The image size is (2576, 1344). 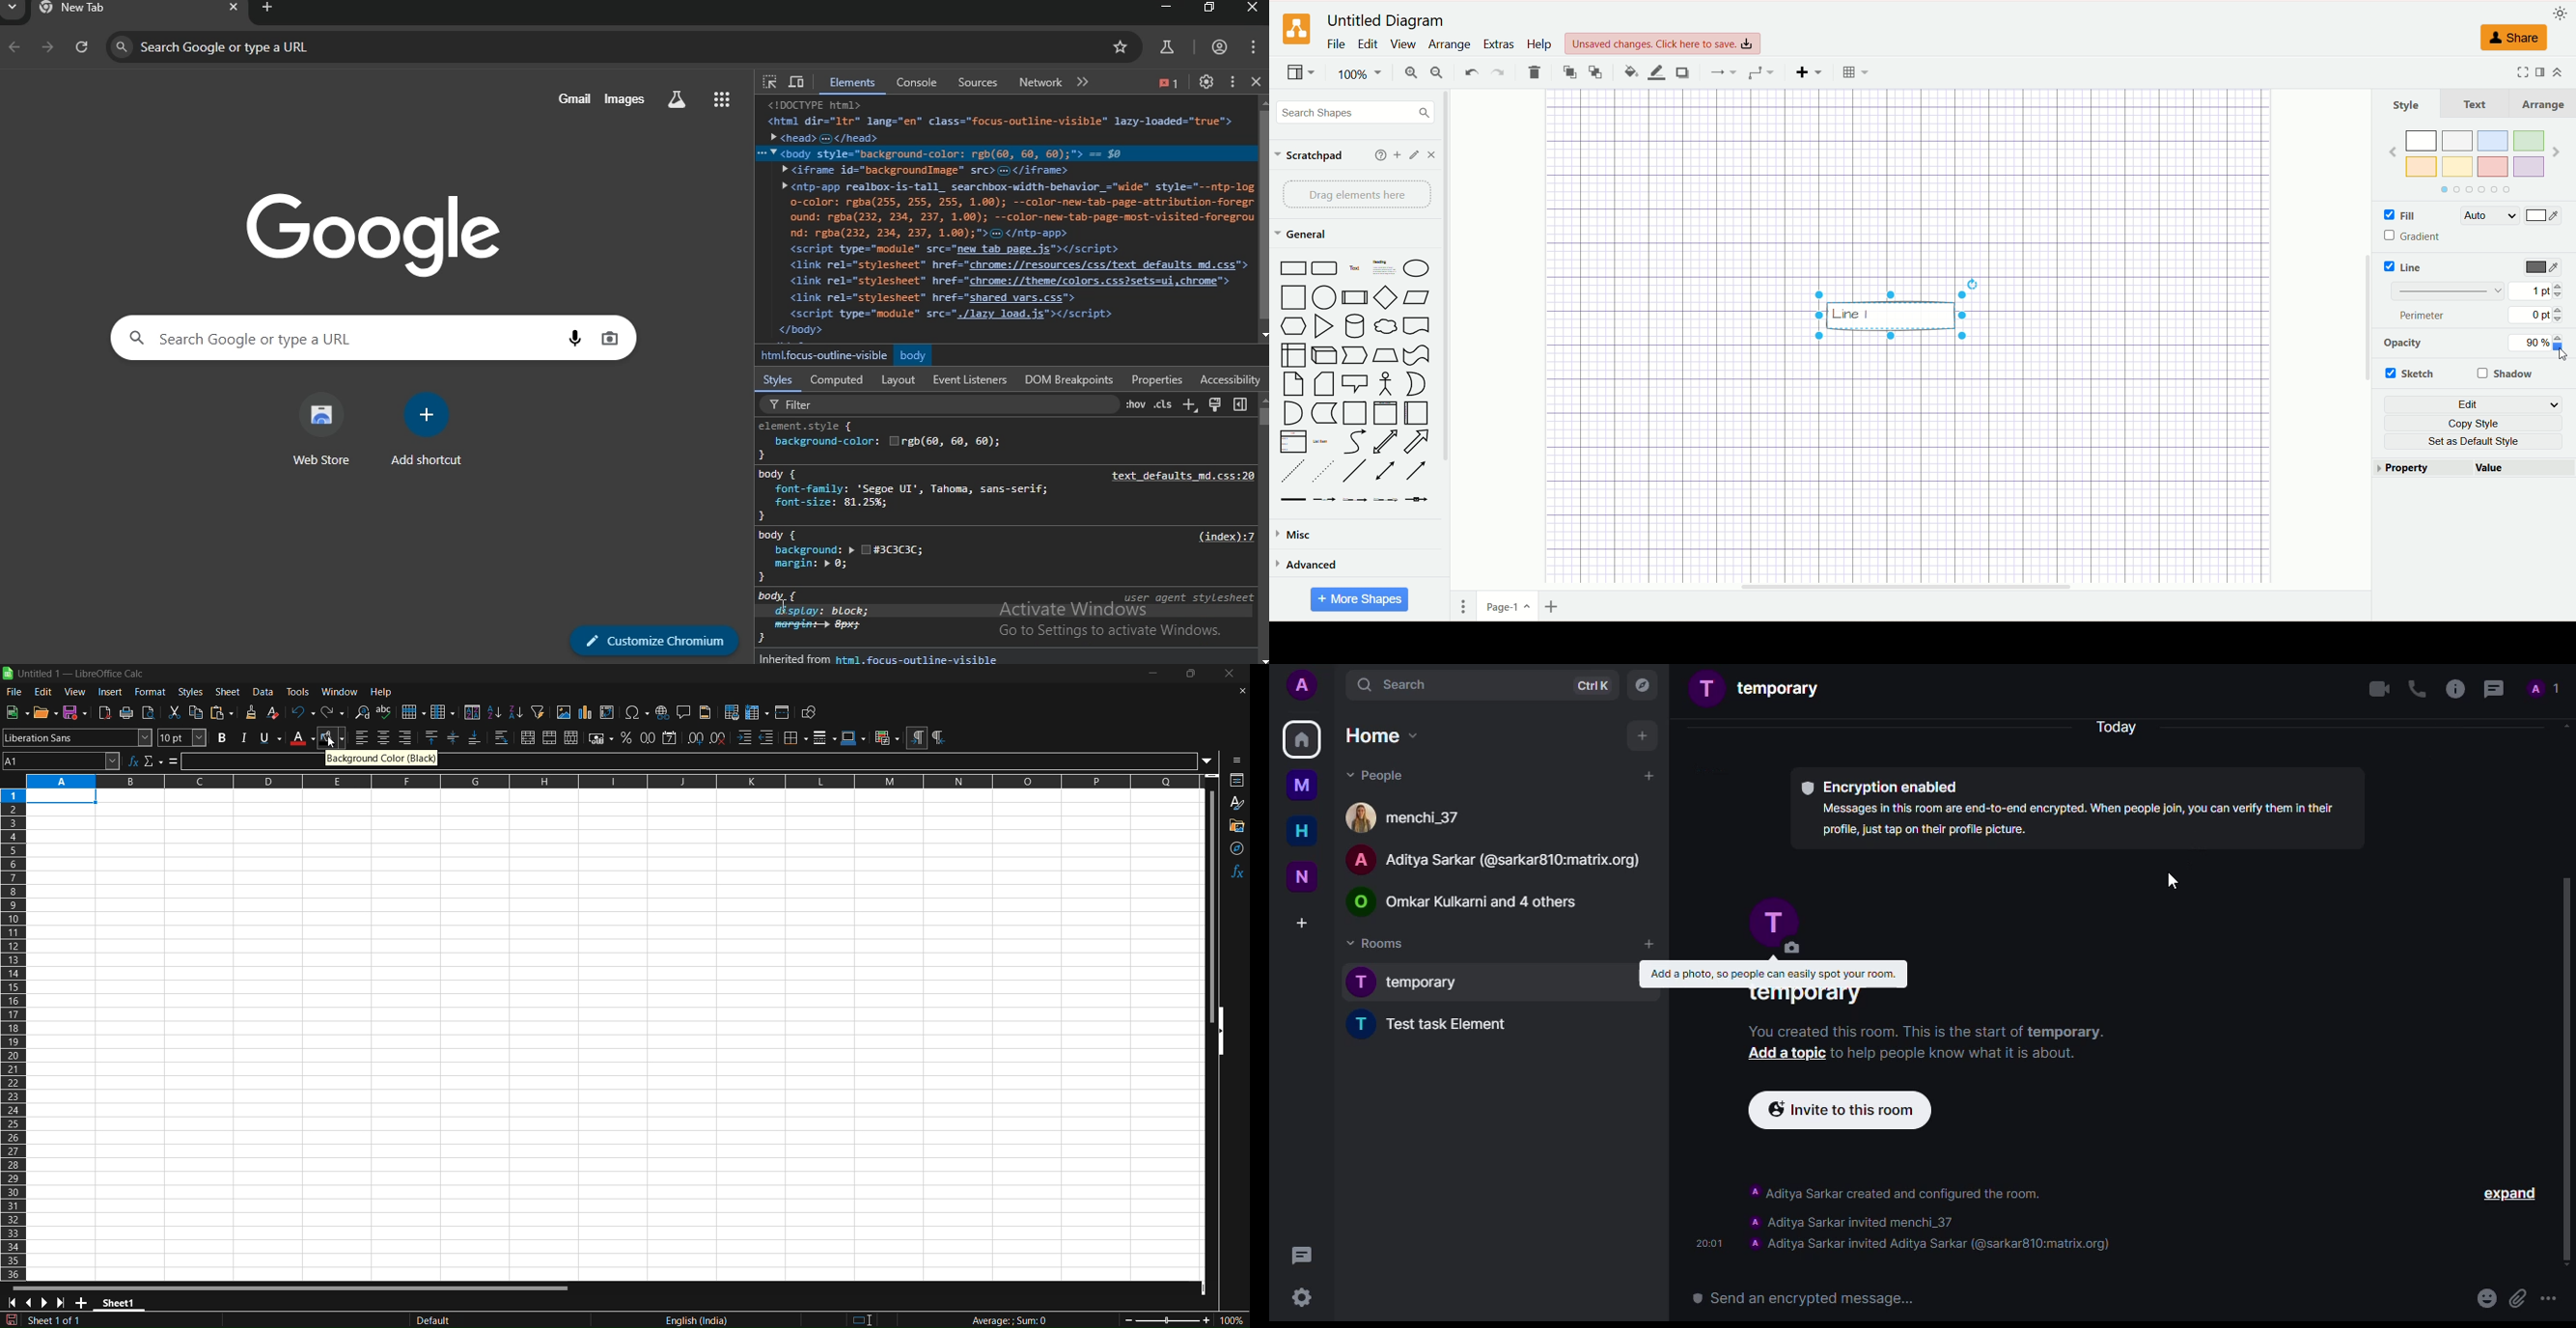 What do you see at coordinates (192, 693) in the screenshot?
I see `styles` at bounding box center [192, 693].